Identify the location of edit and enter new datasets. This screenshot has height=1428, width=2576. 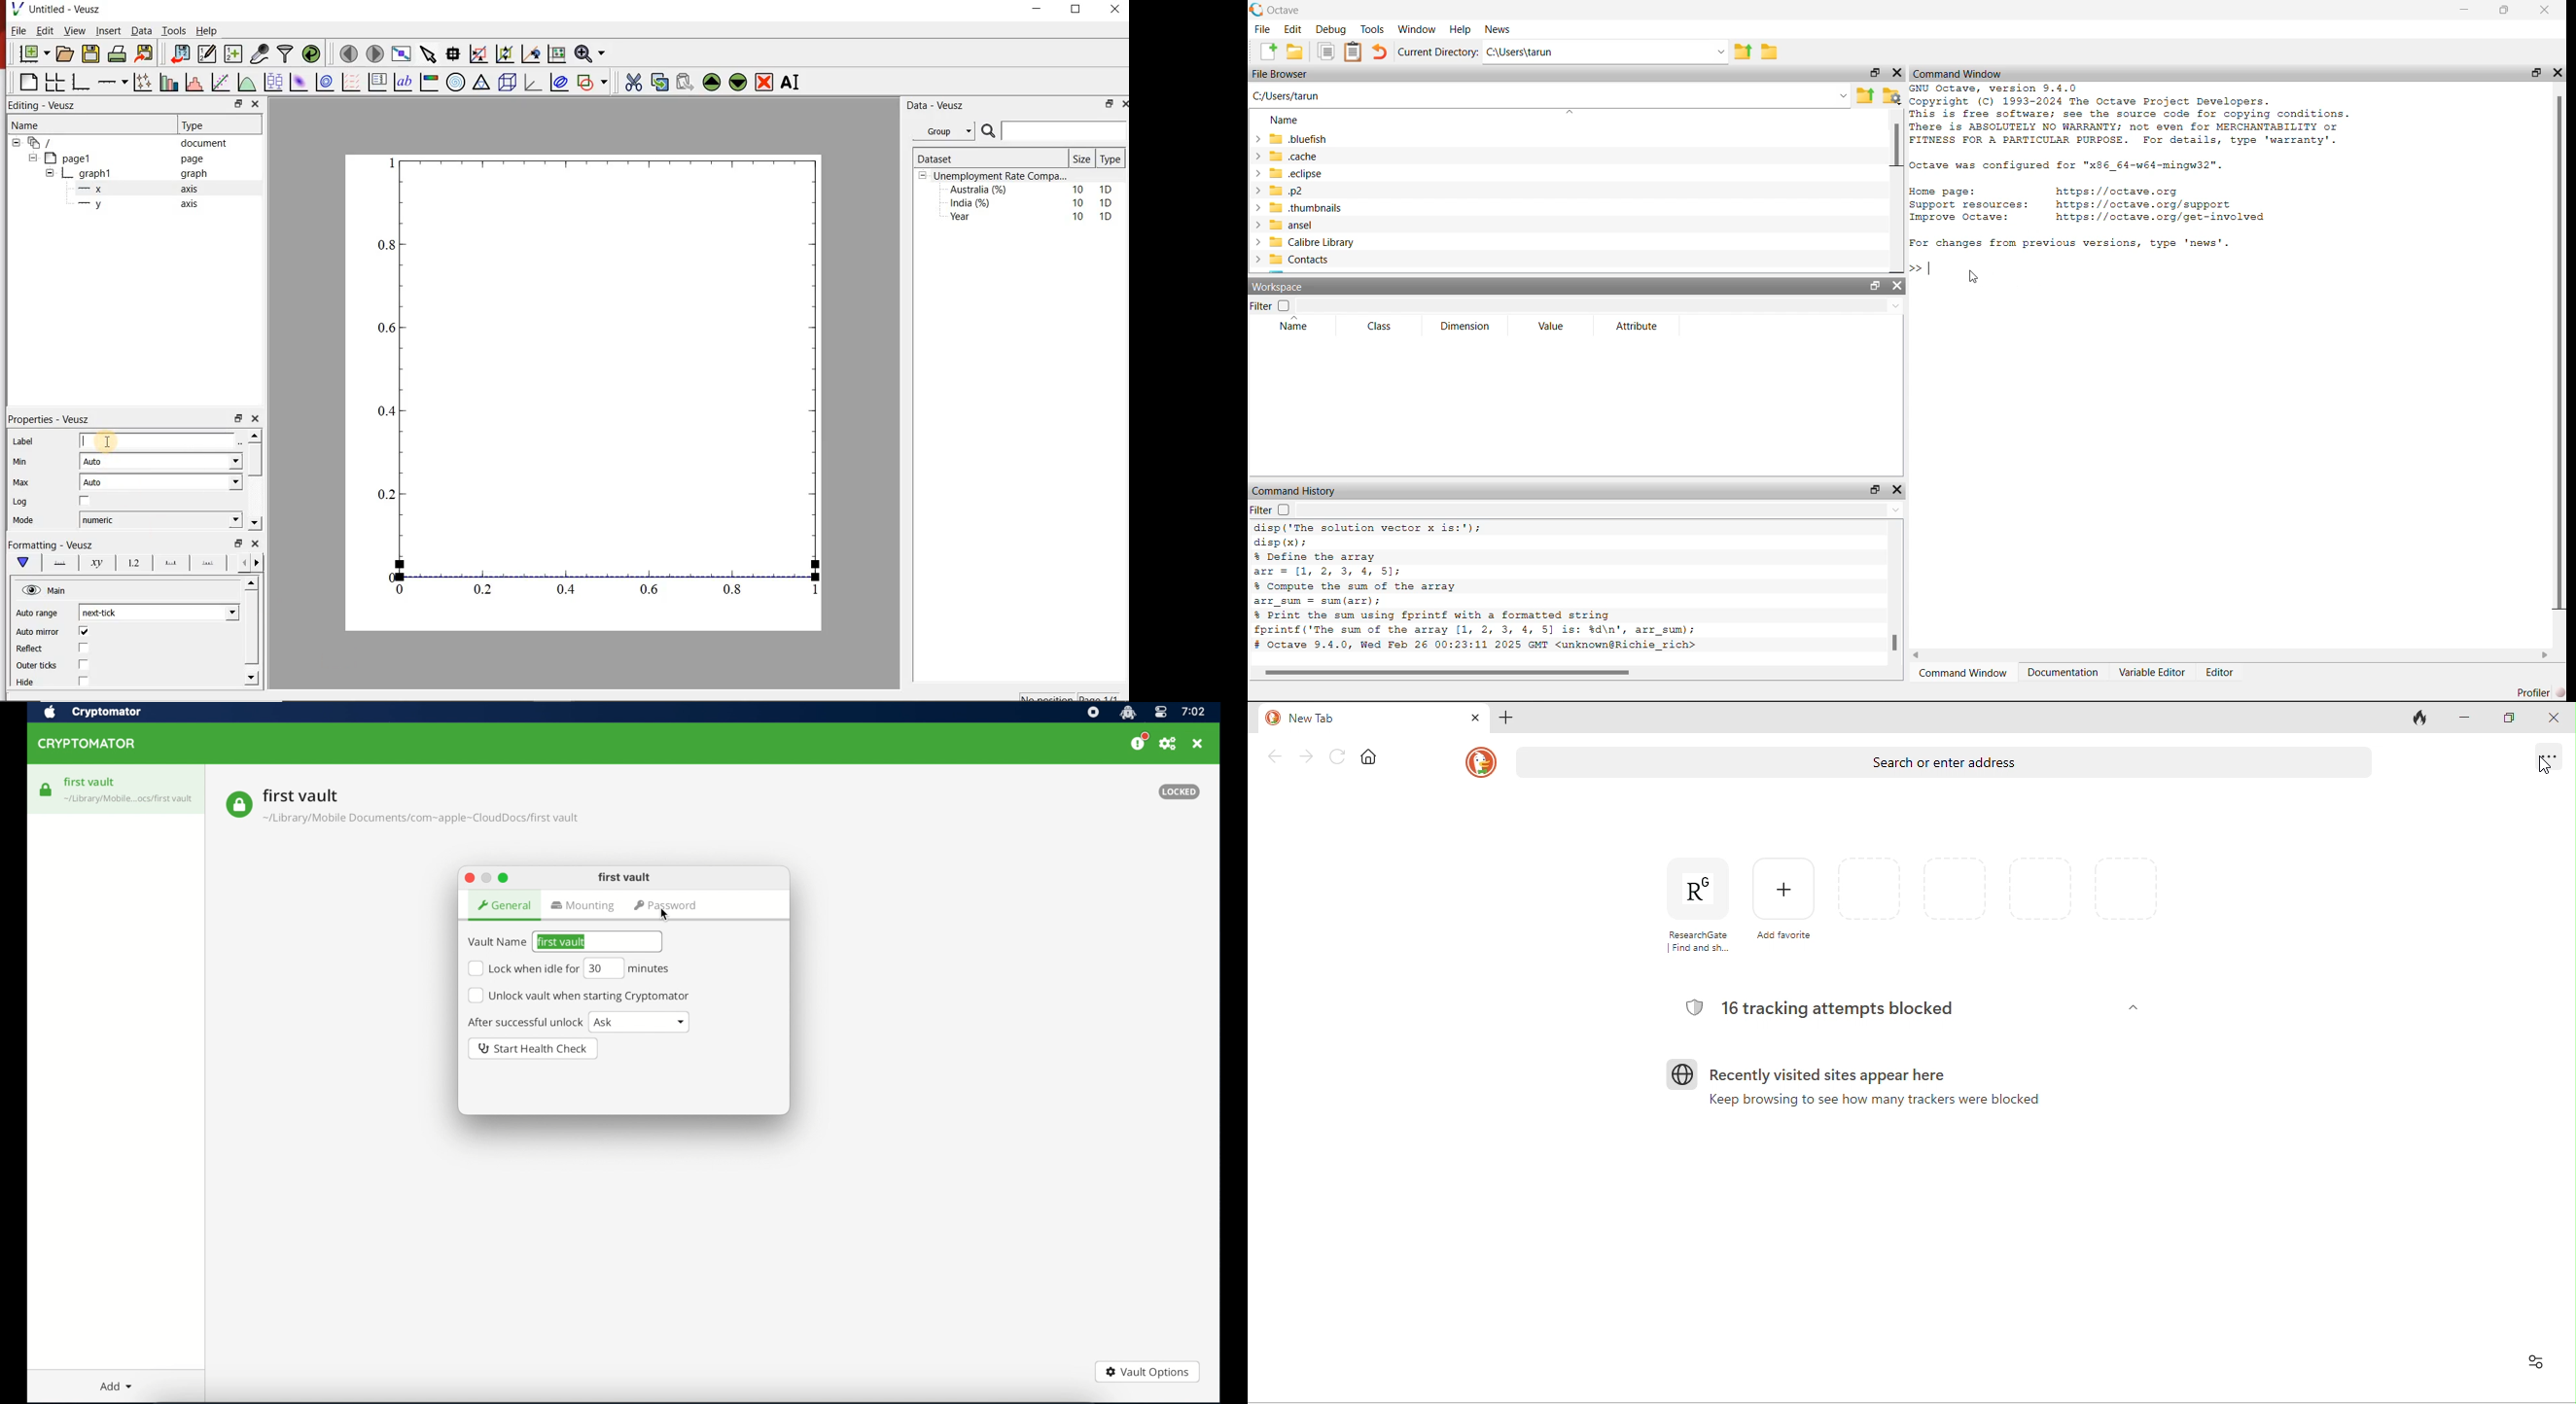
(208, 52).